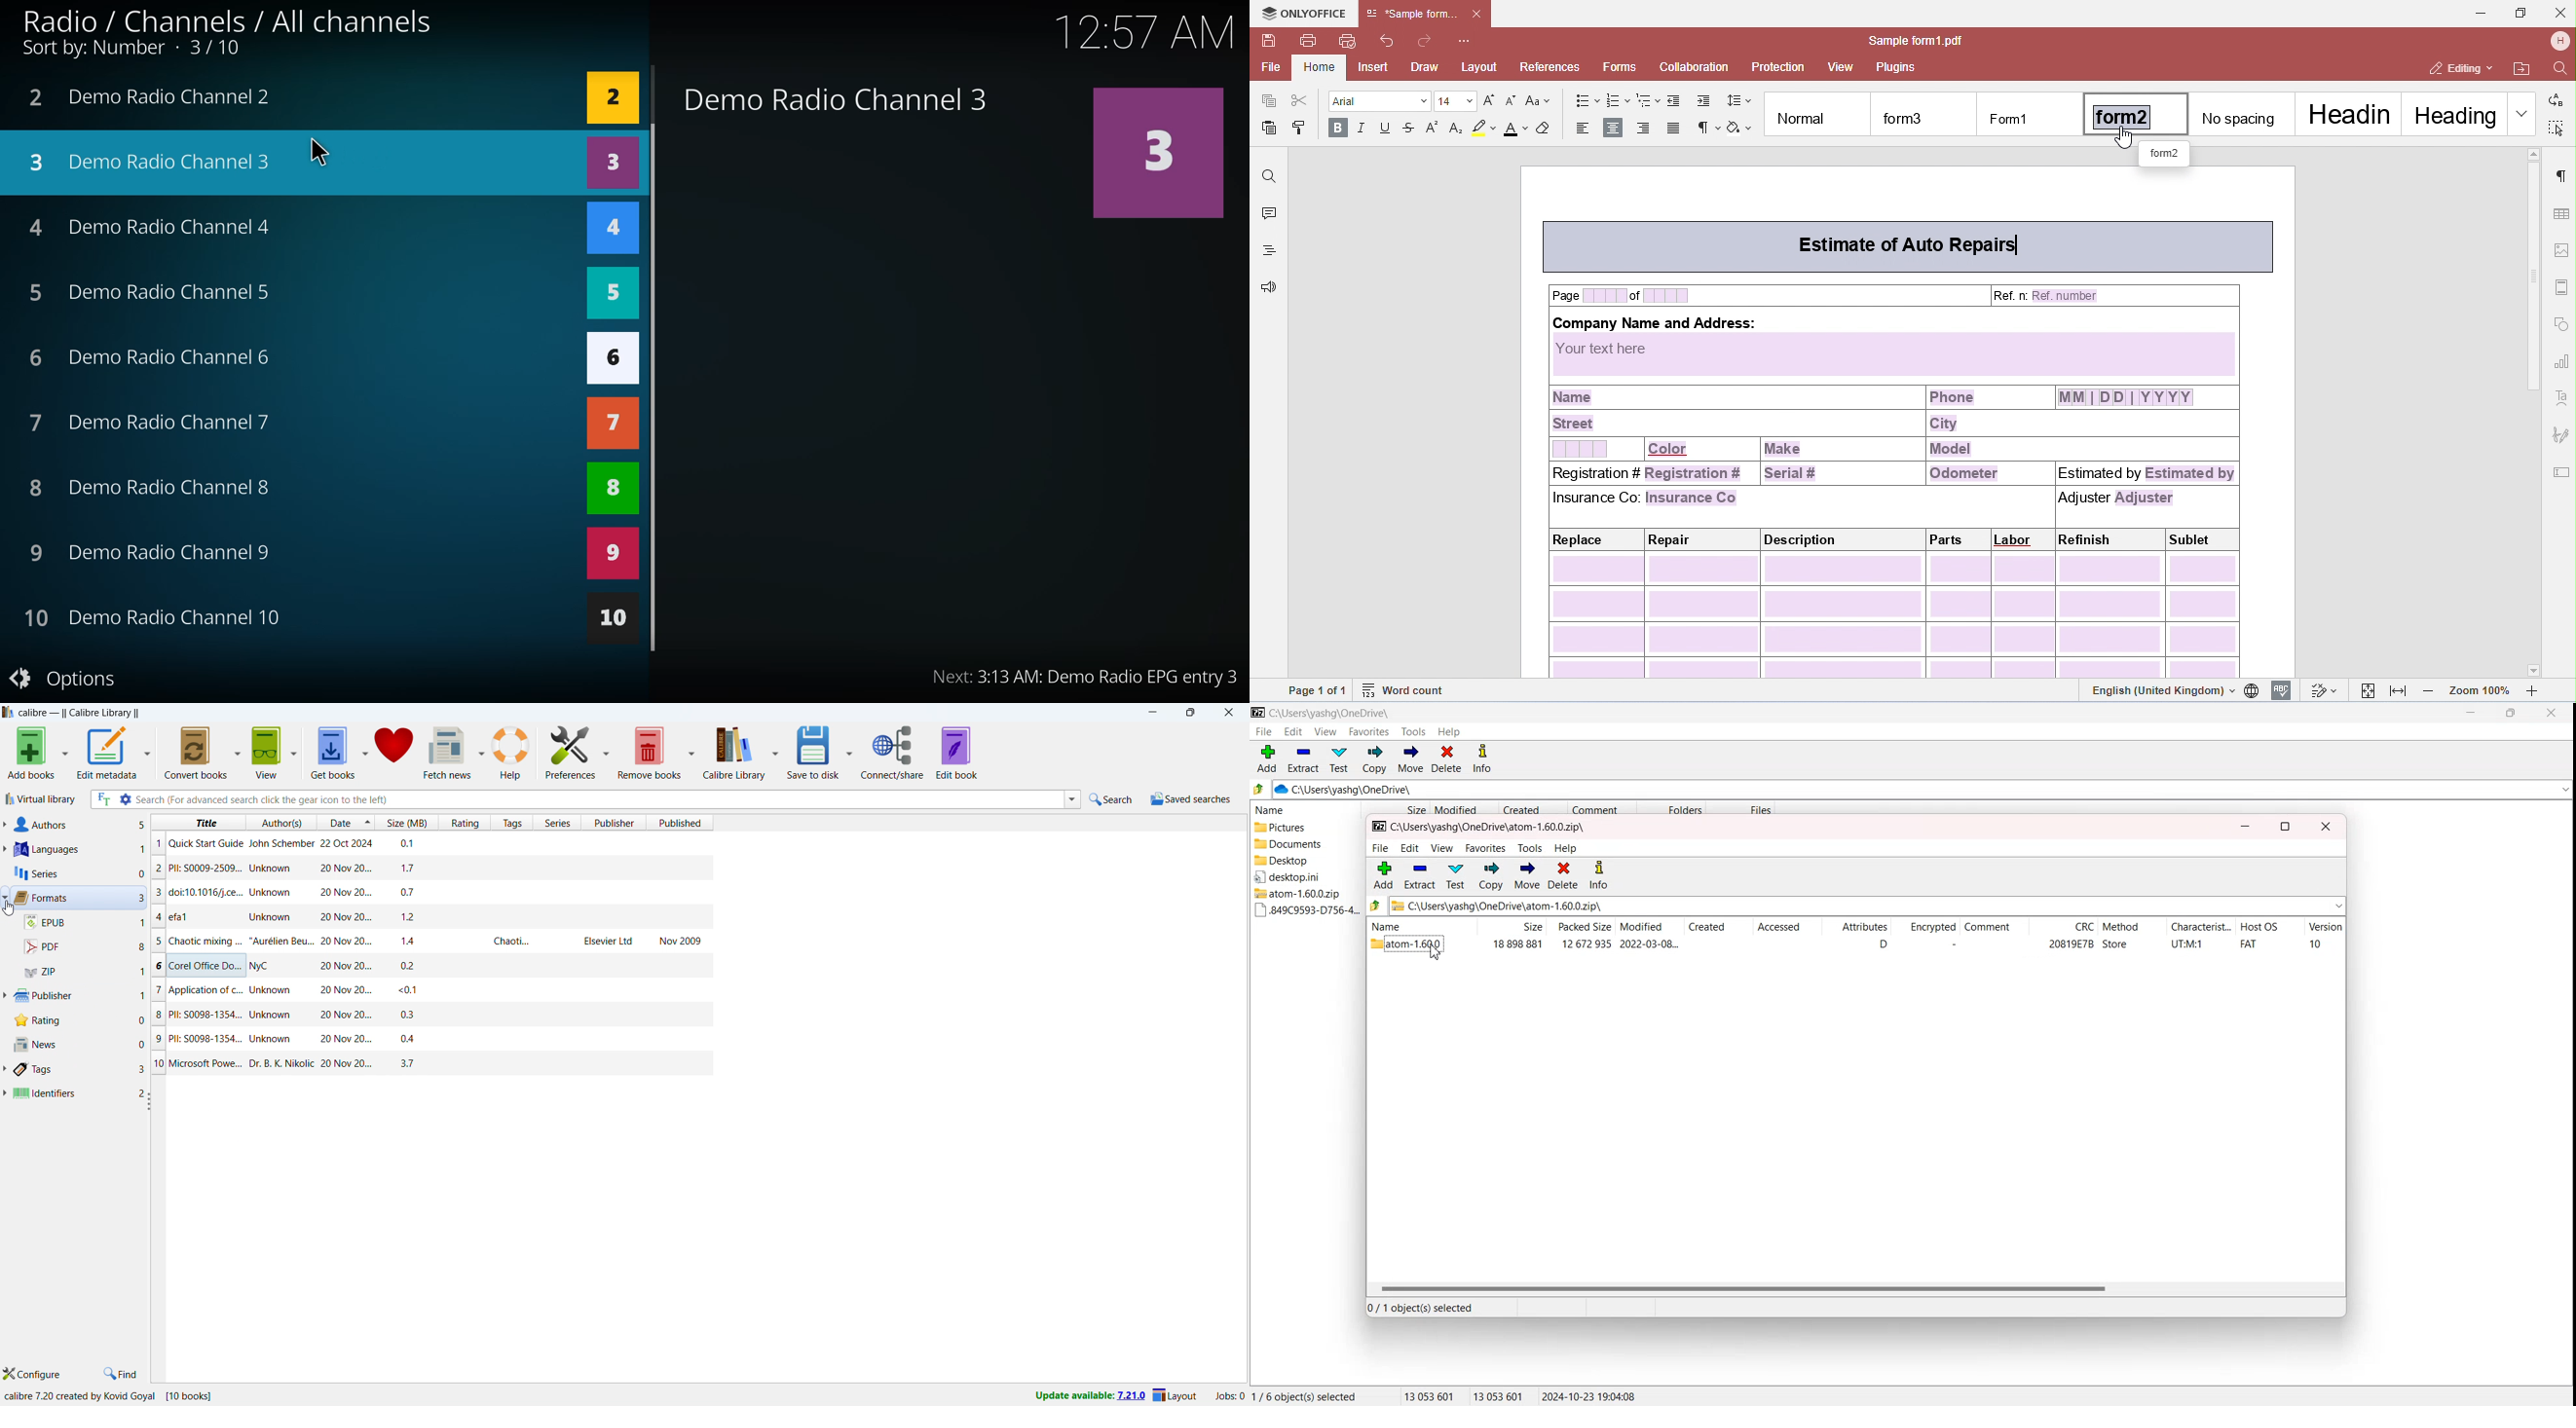  I want to click on Next: 3:13 AM: Demo Radio EPG entry 3, so click(1050, 676).